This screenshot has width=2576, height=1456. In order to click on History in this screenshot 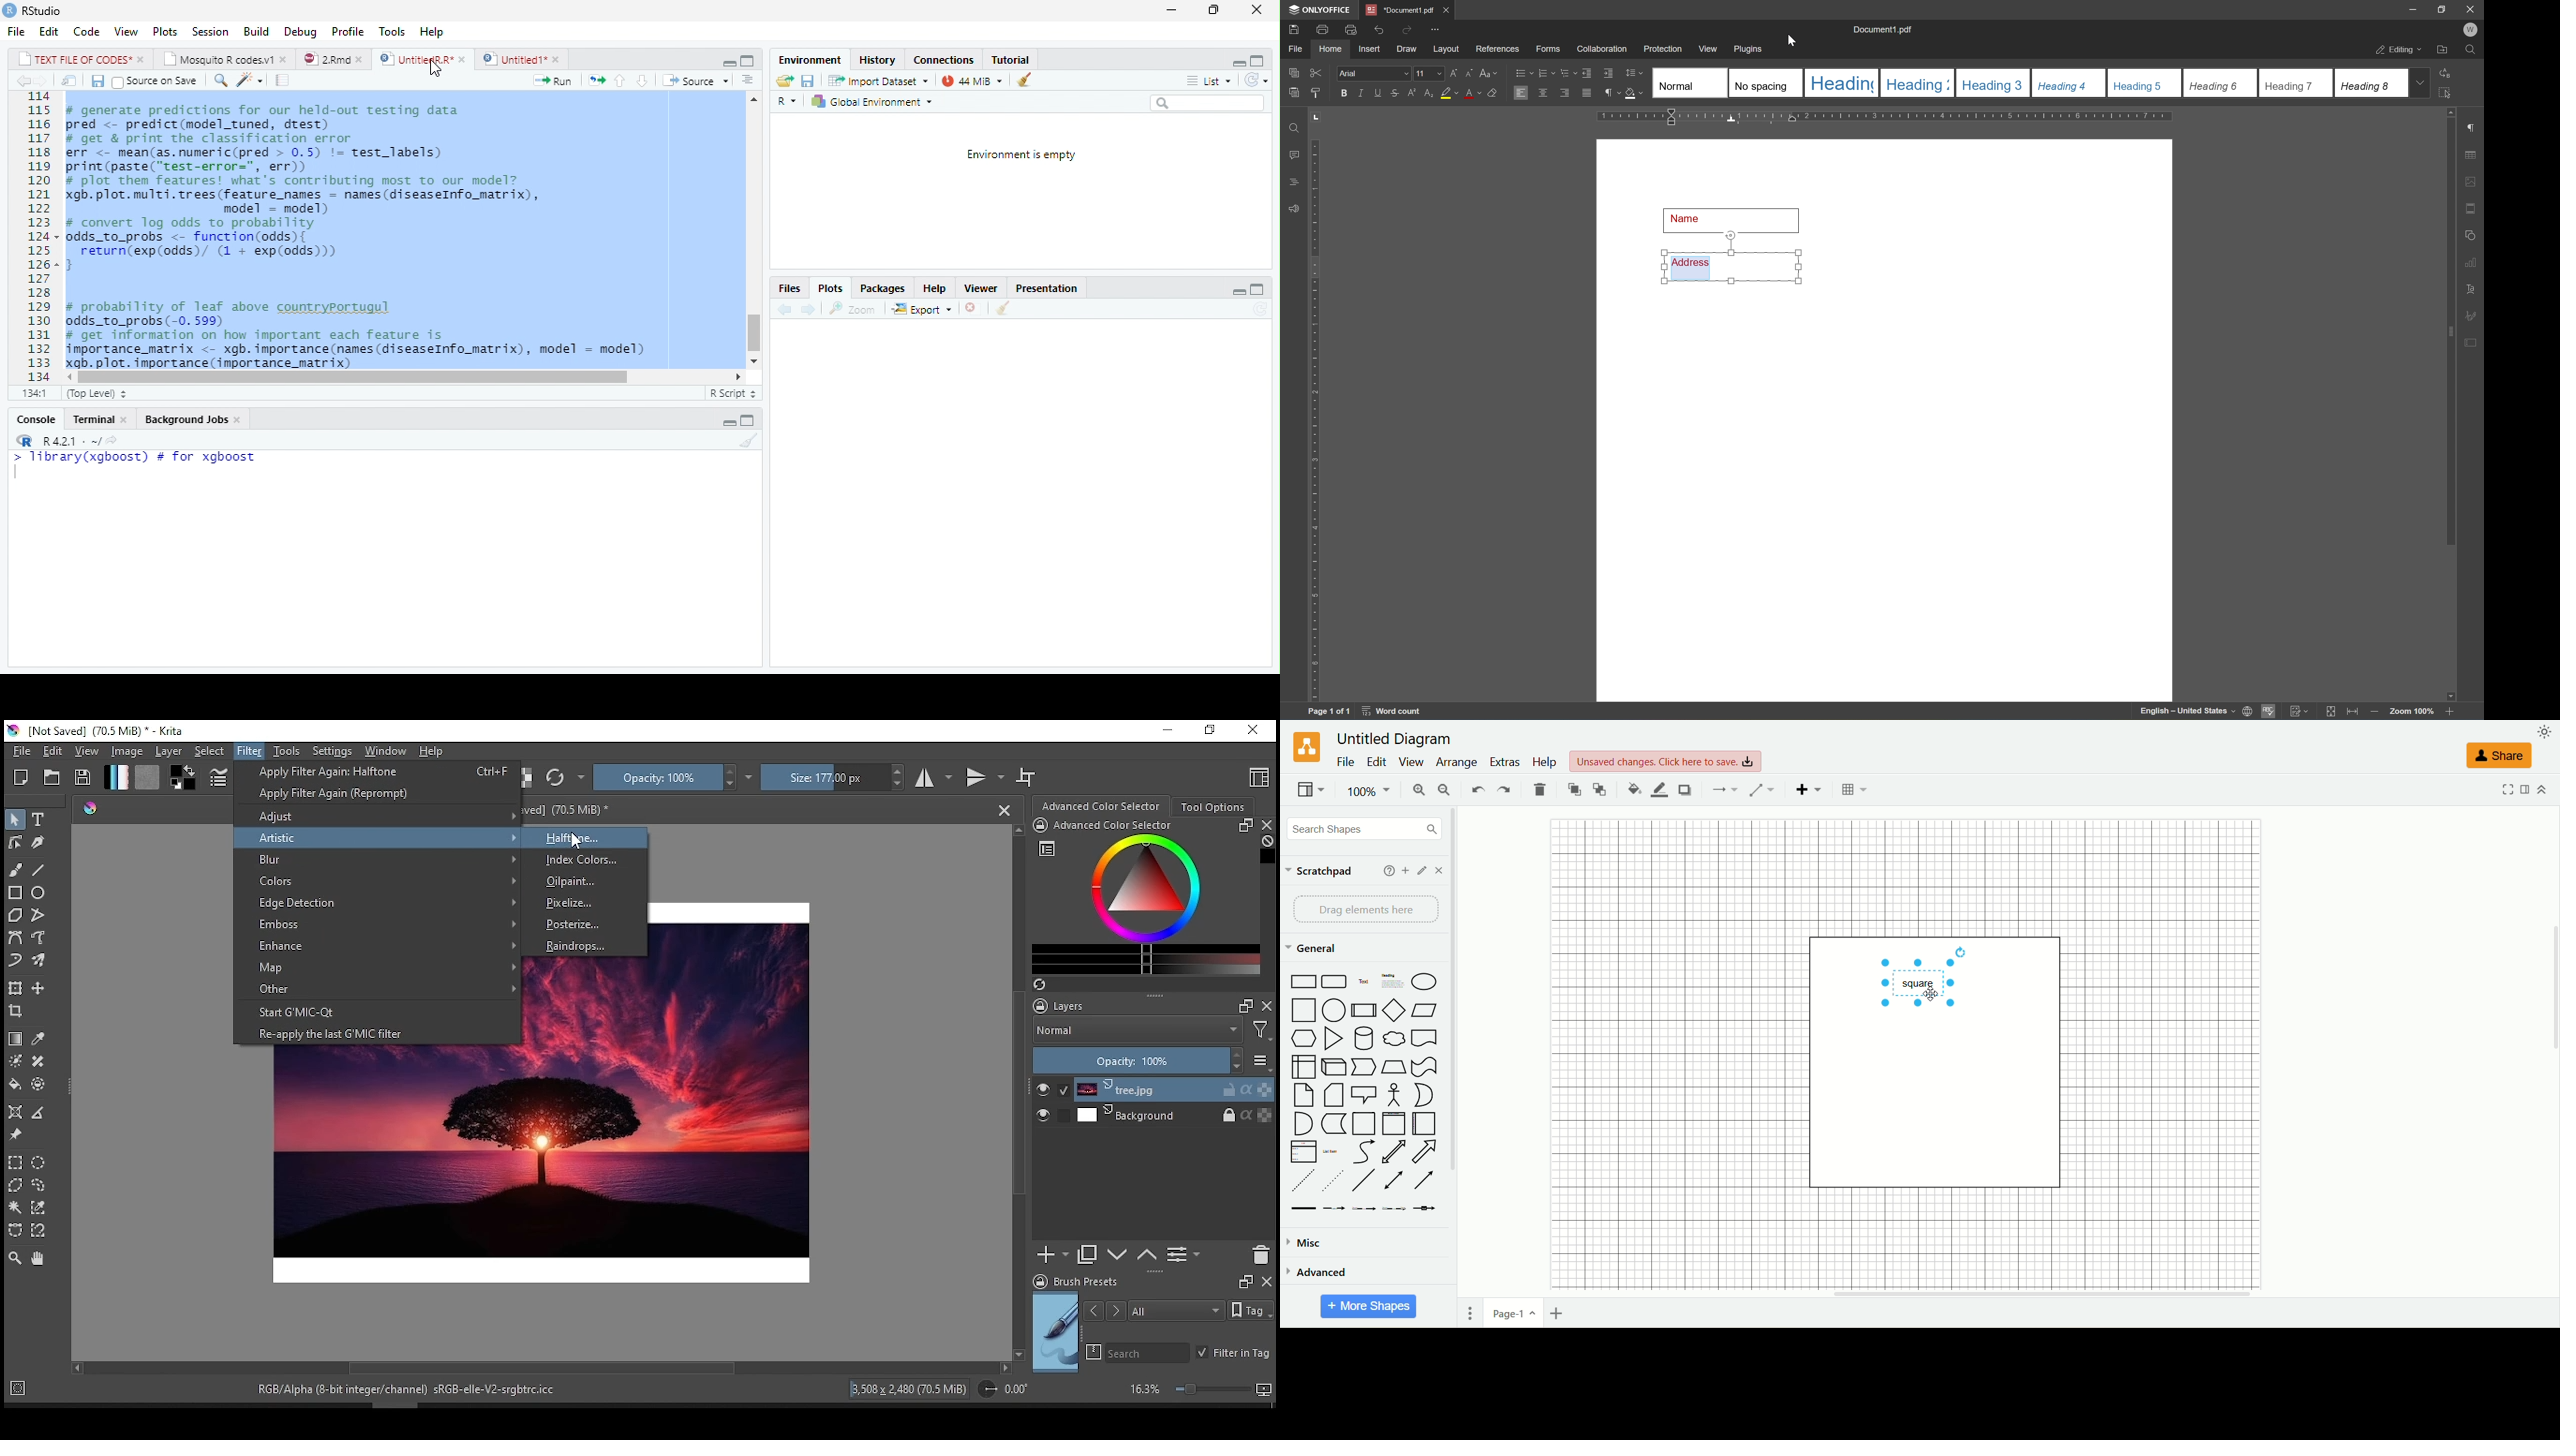, I will do `click(879, 60)`.